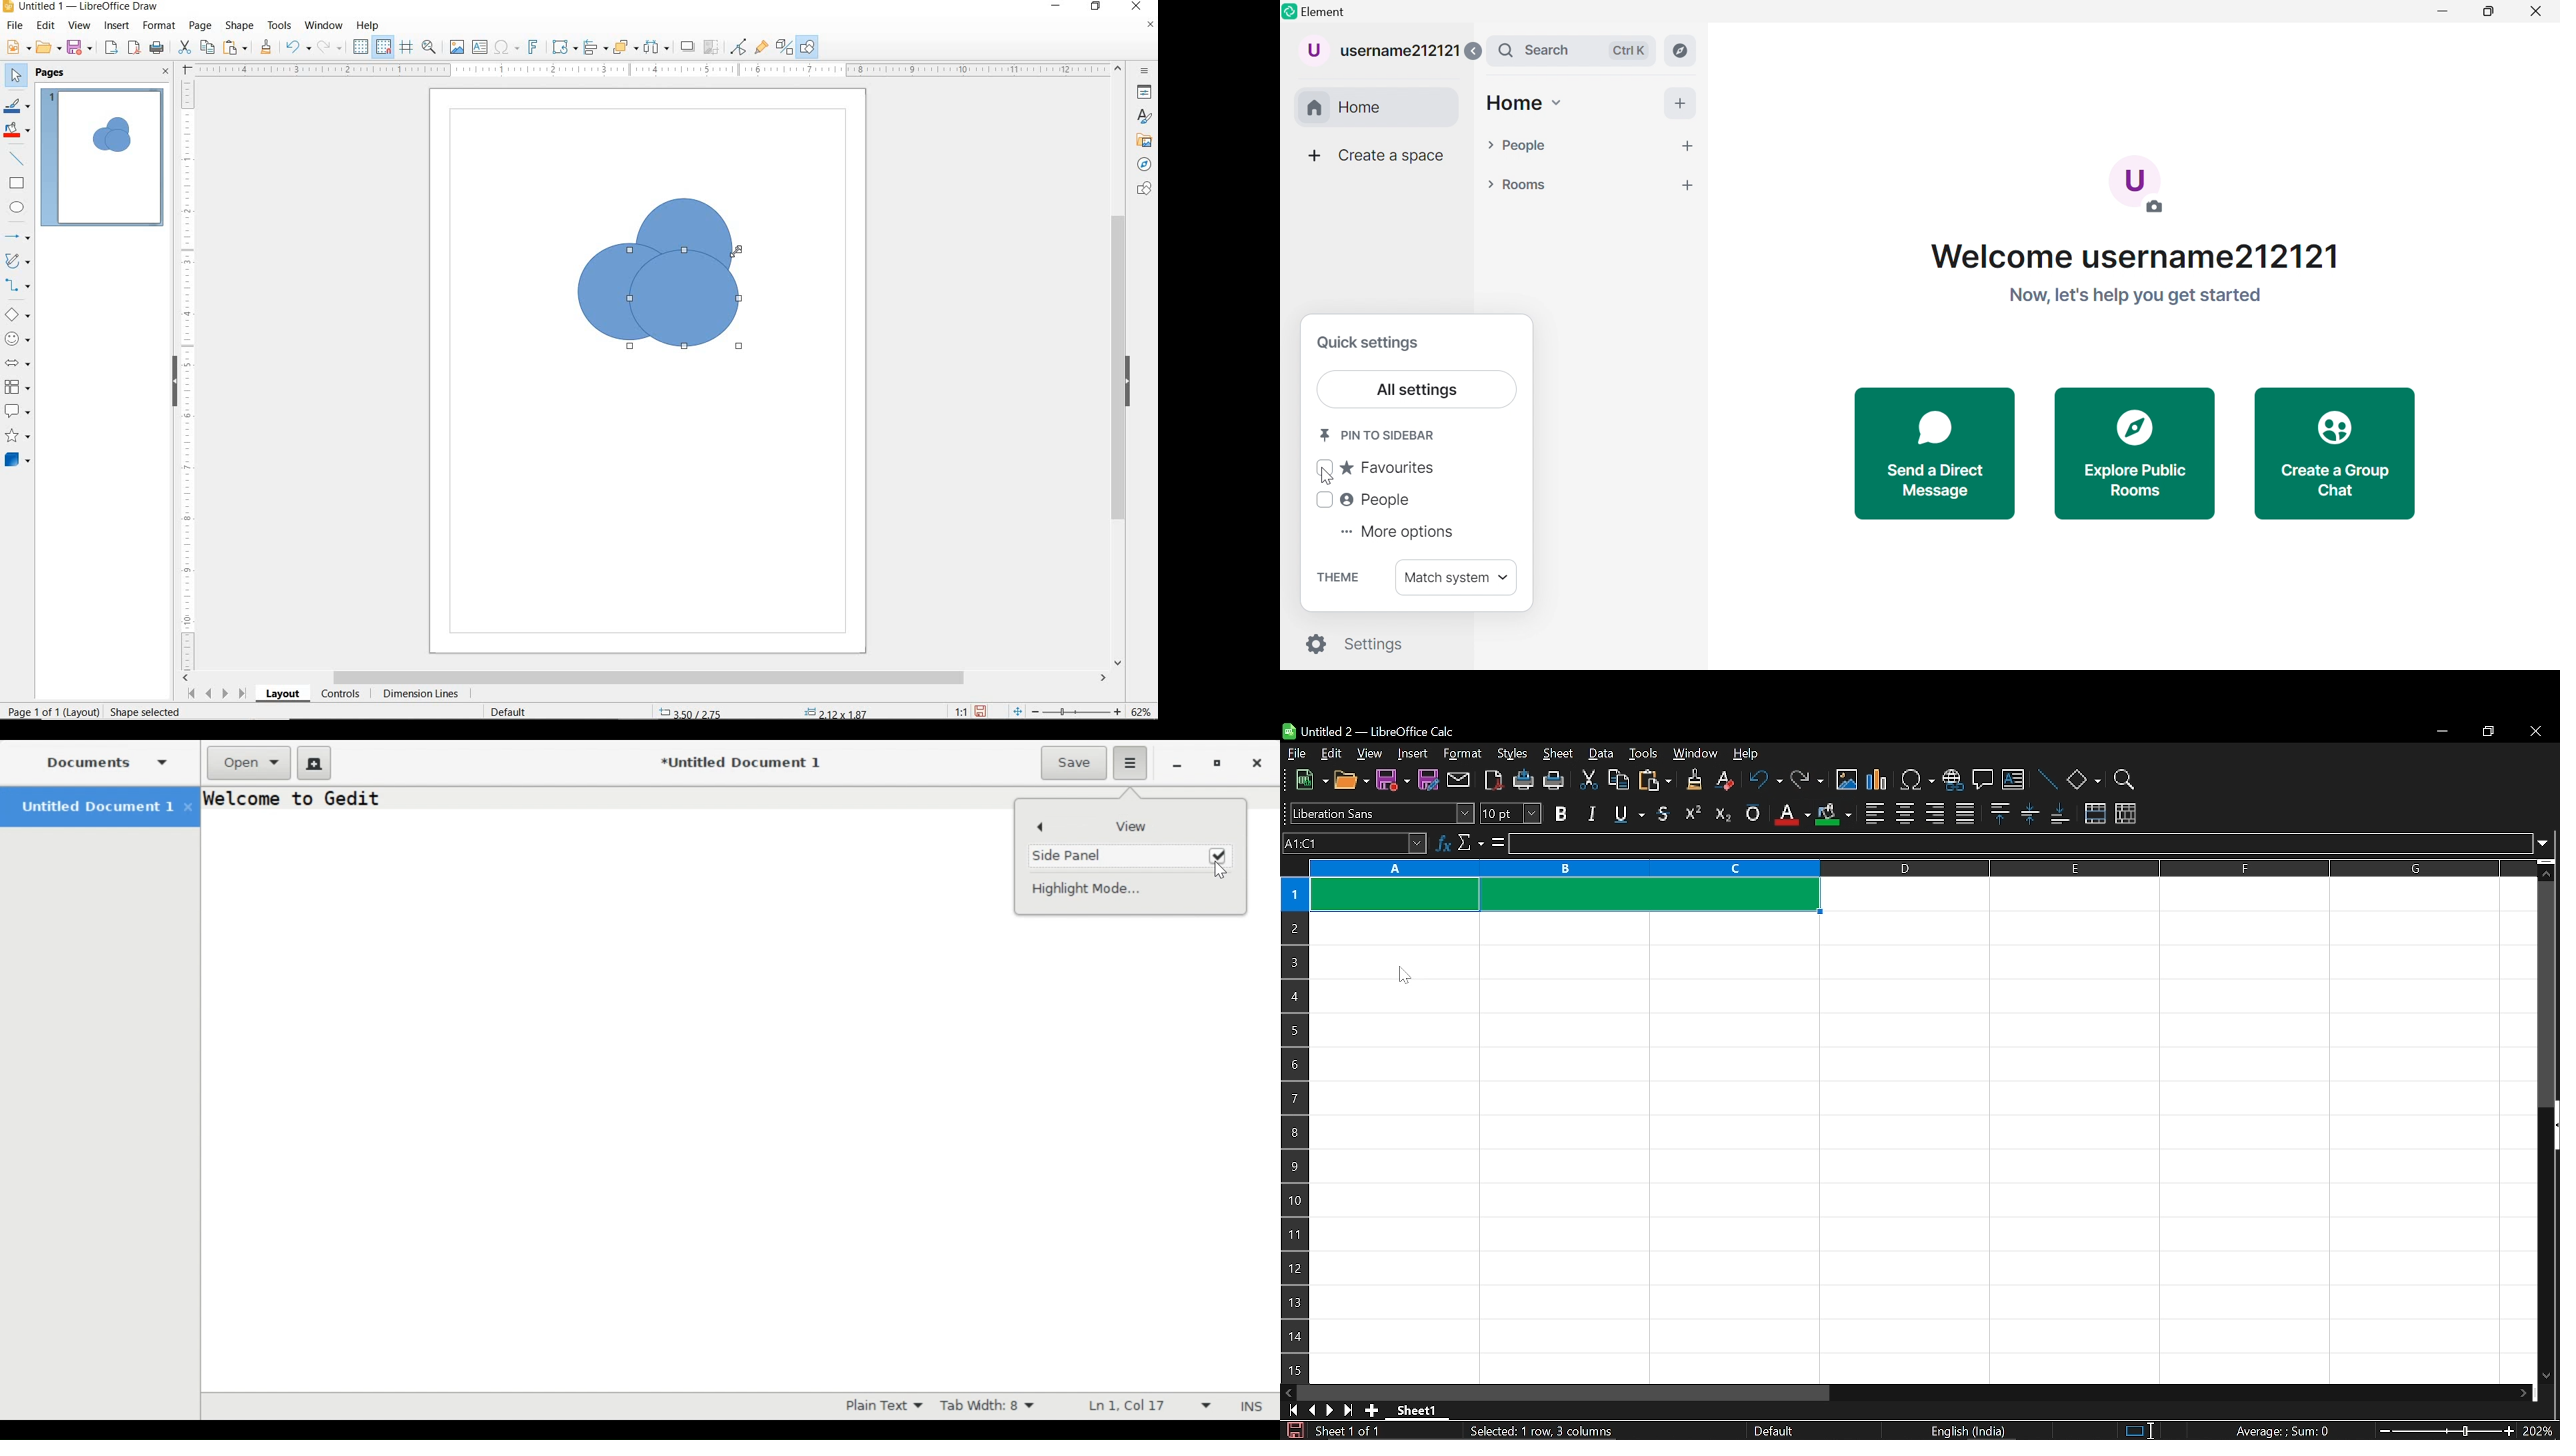  I want to click on PAGE 1 O 1, so click(45, 706).